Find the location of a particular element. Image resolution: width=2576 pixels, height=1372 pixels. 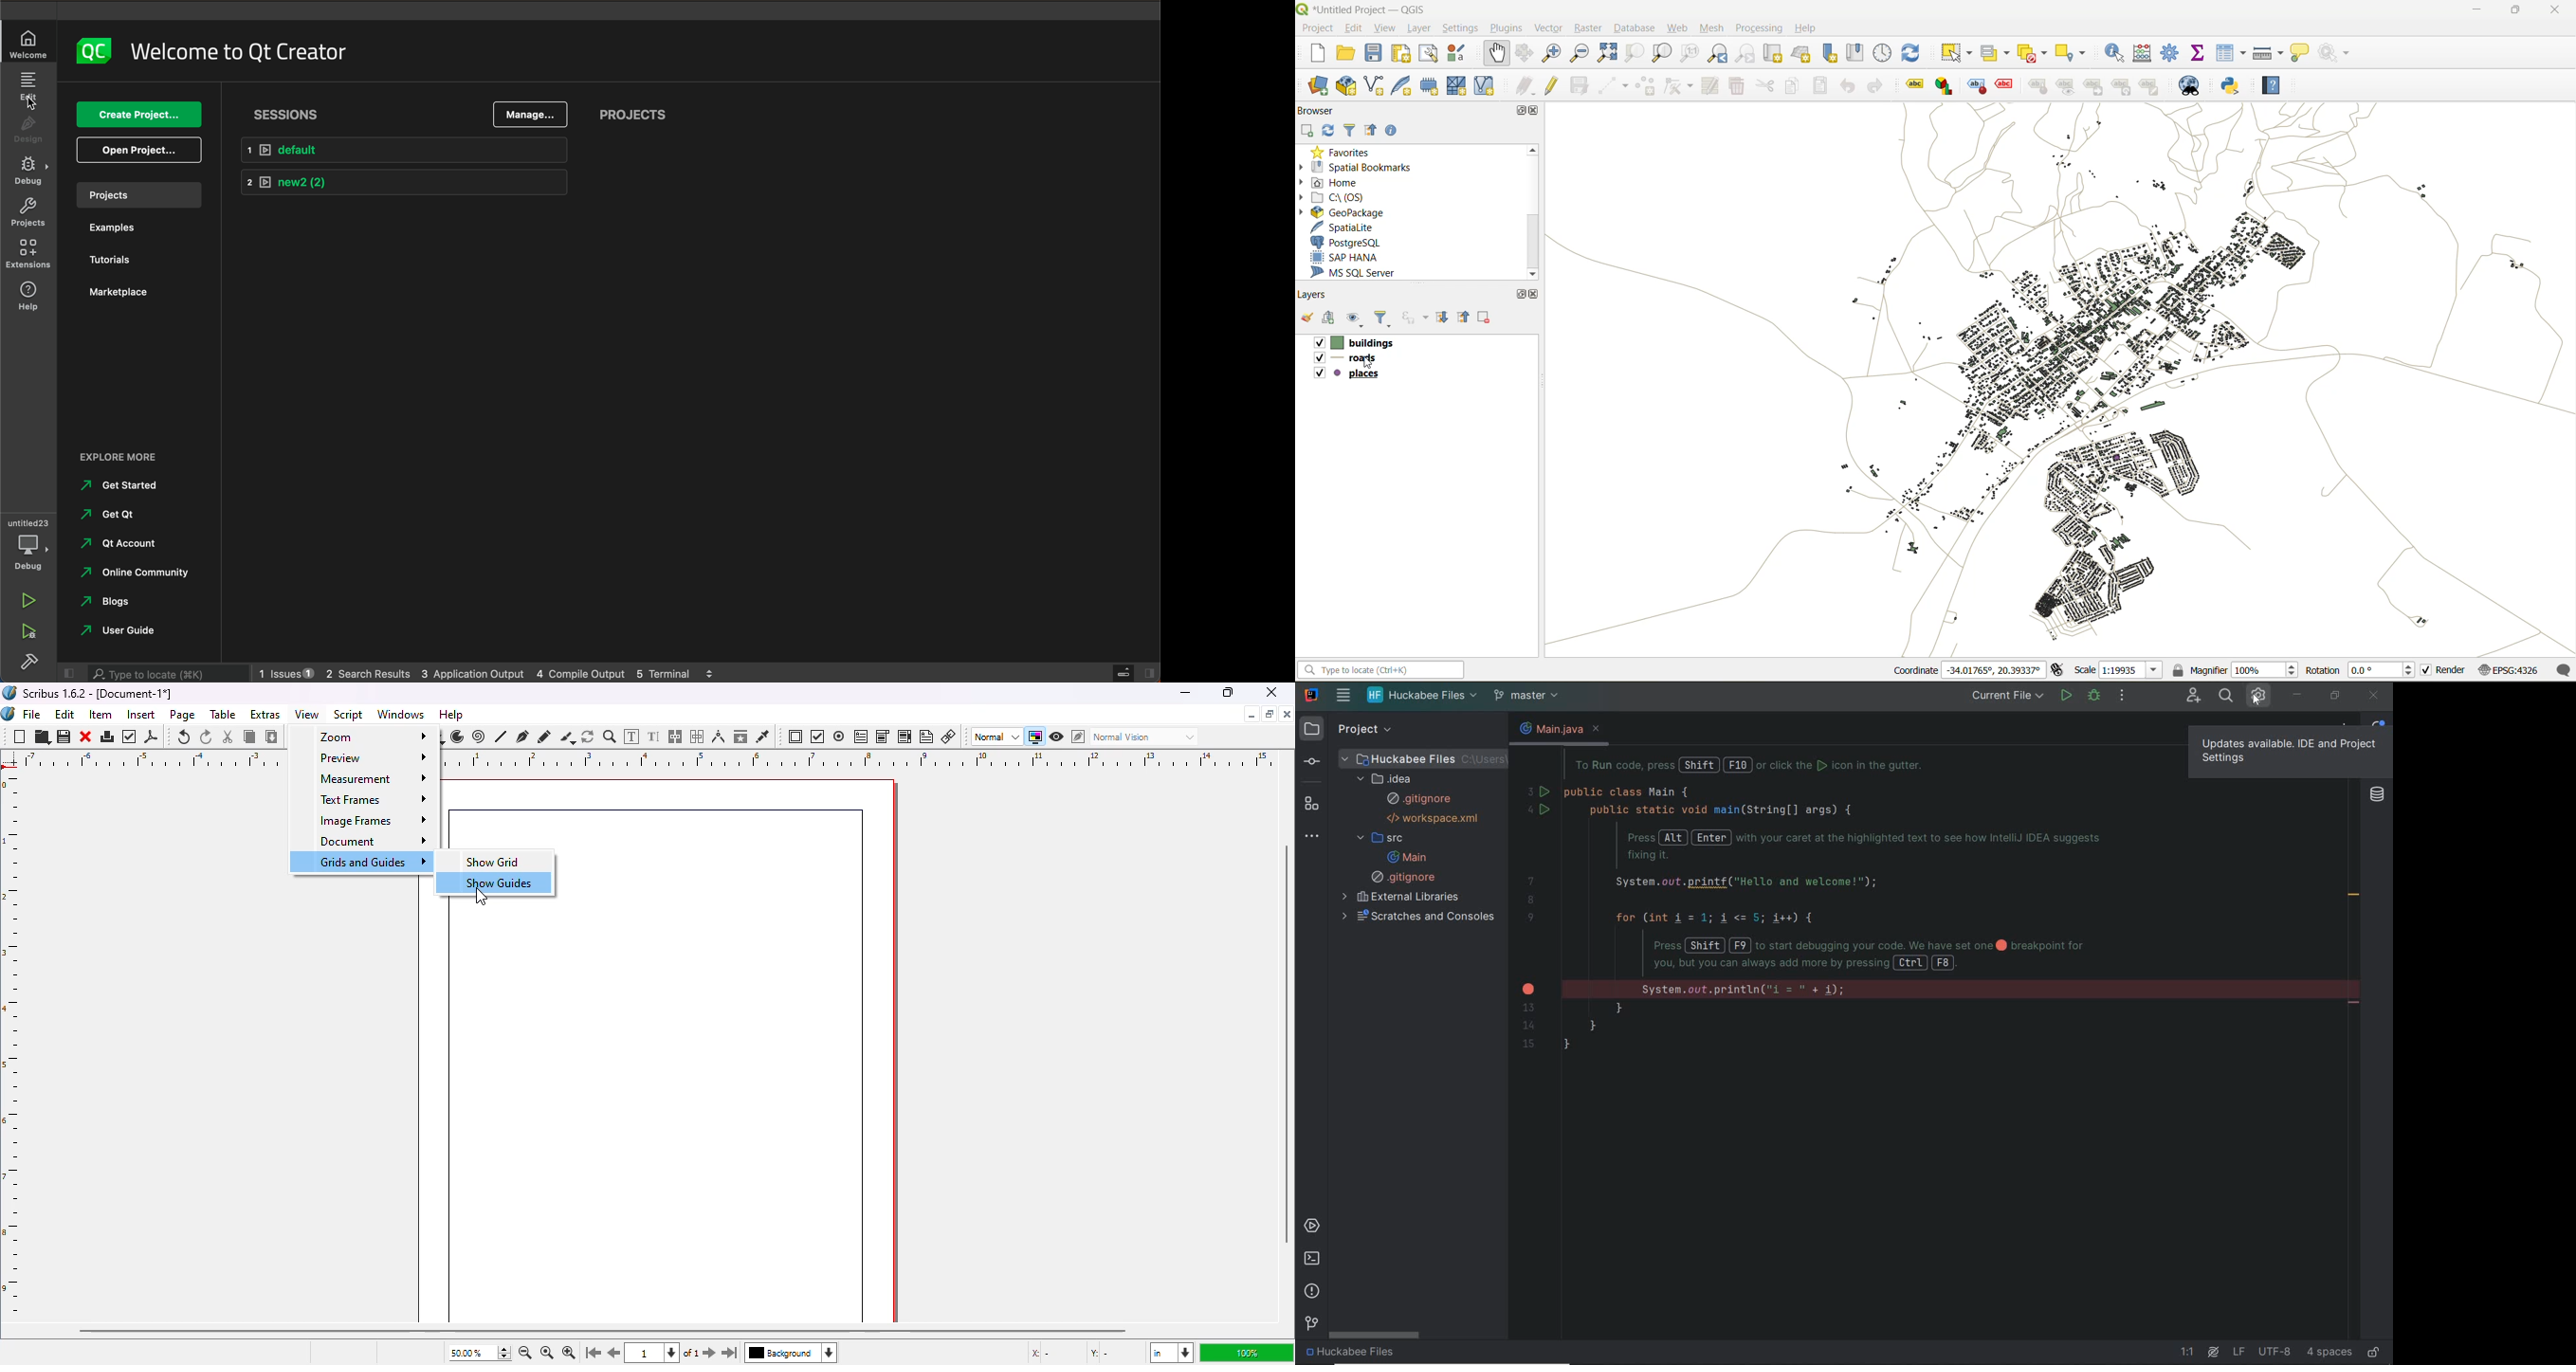

attributes table is located at coordinates (2230, 53).